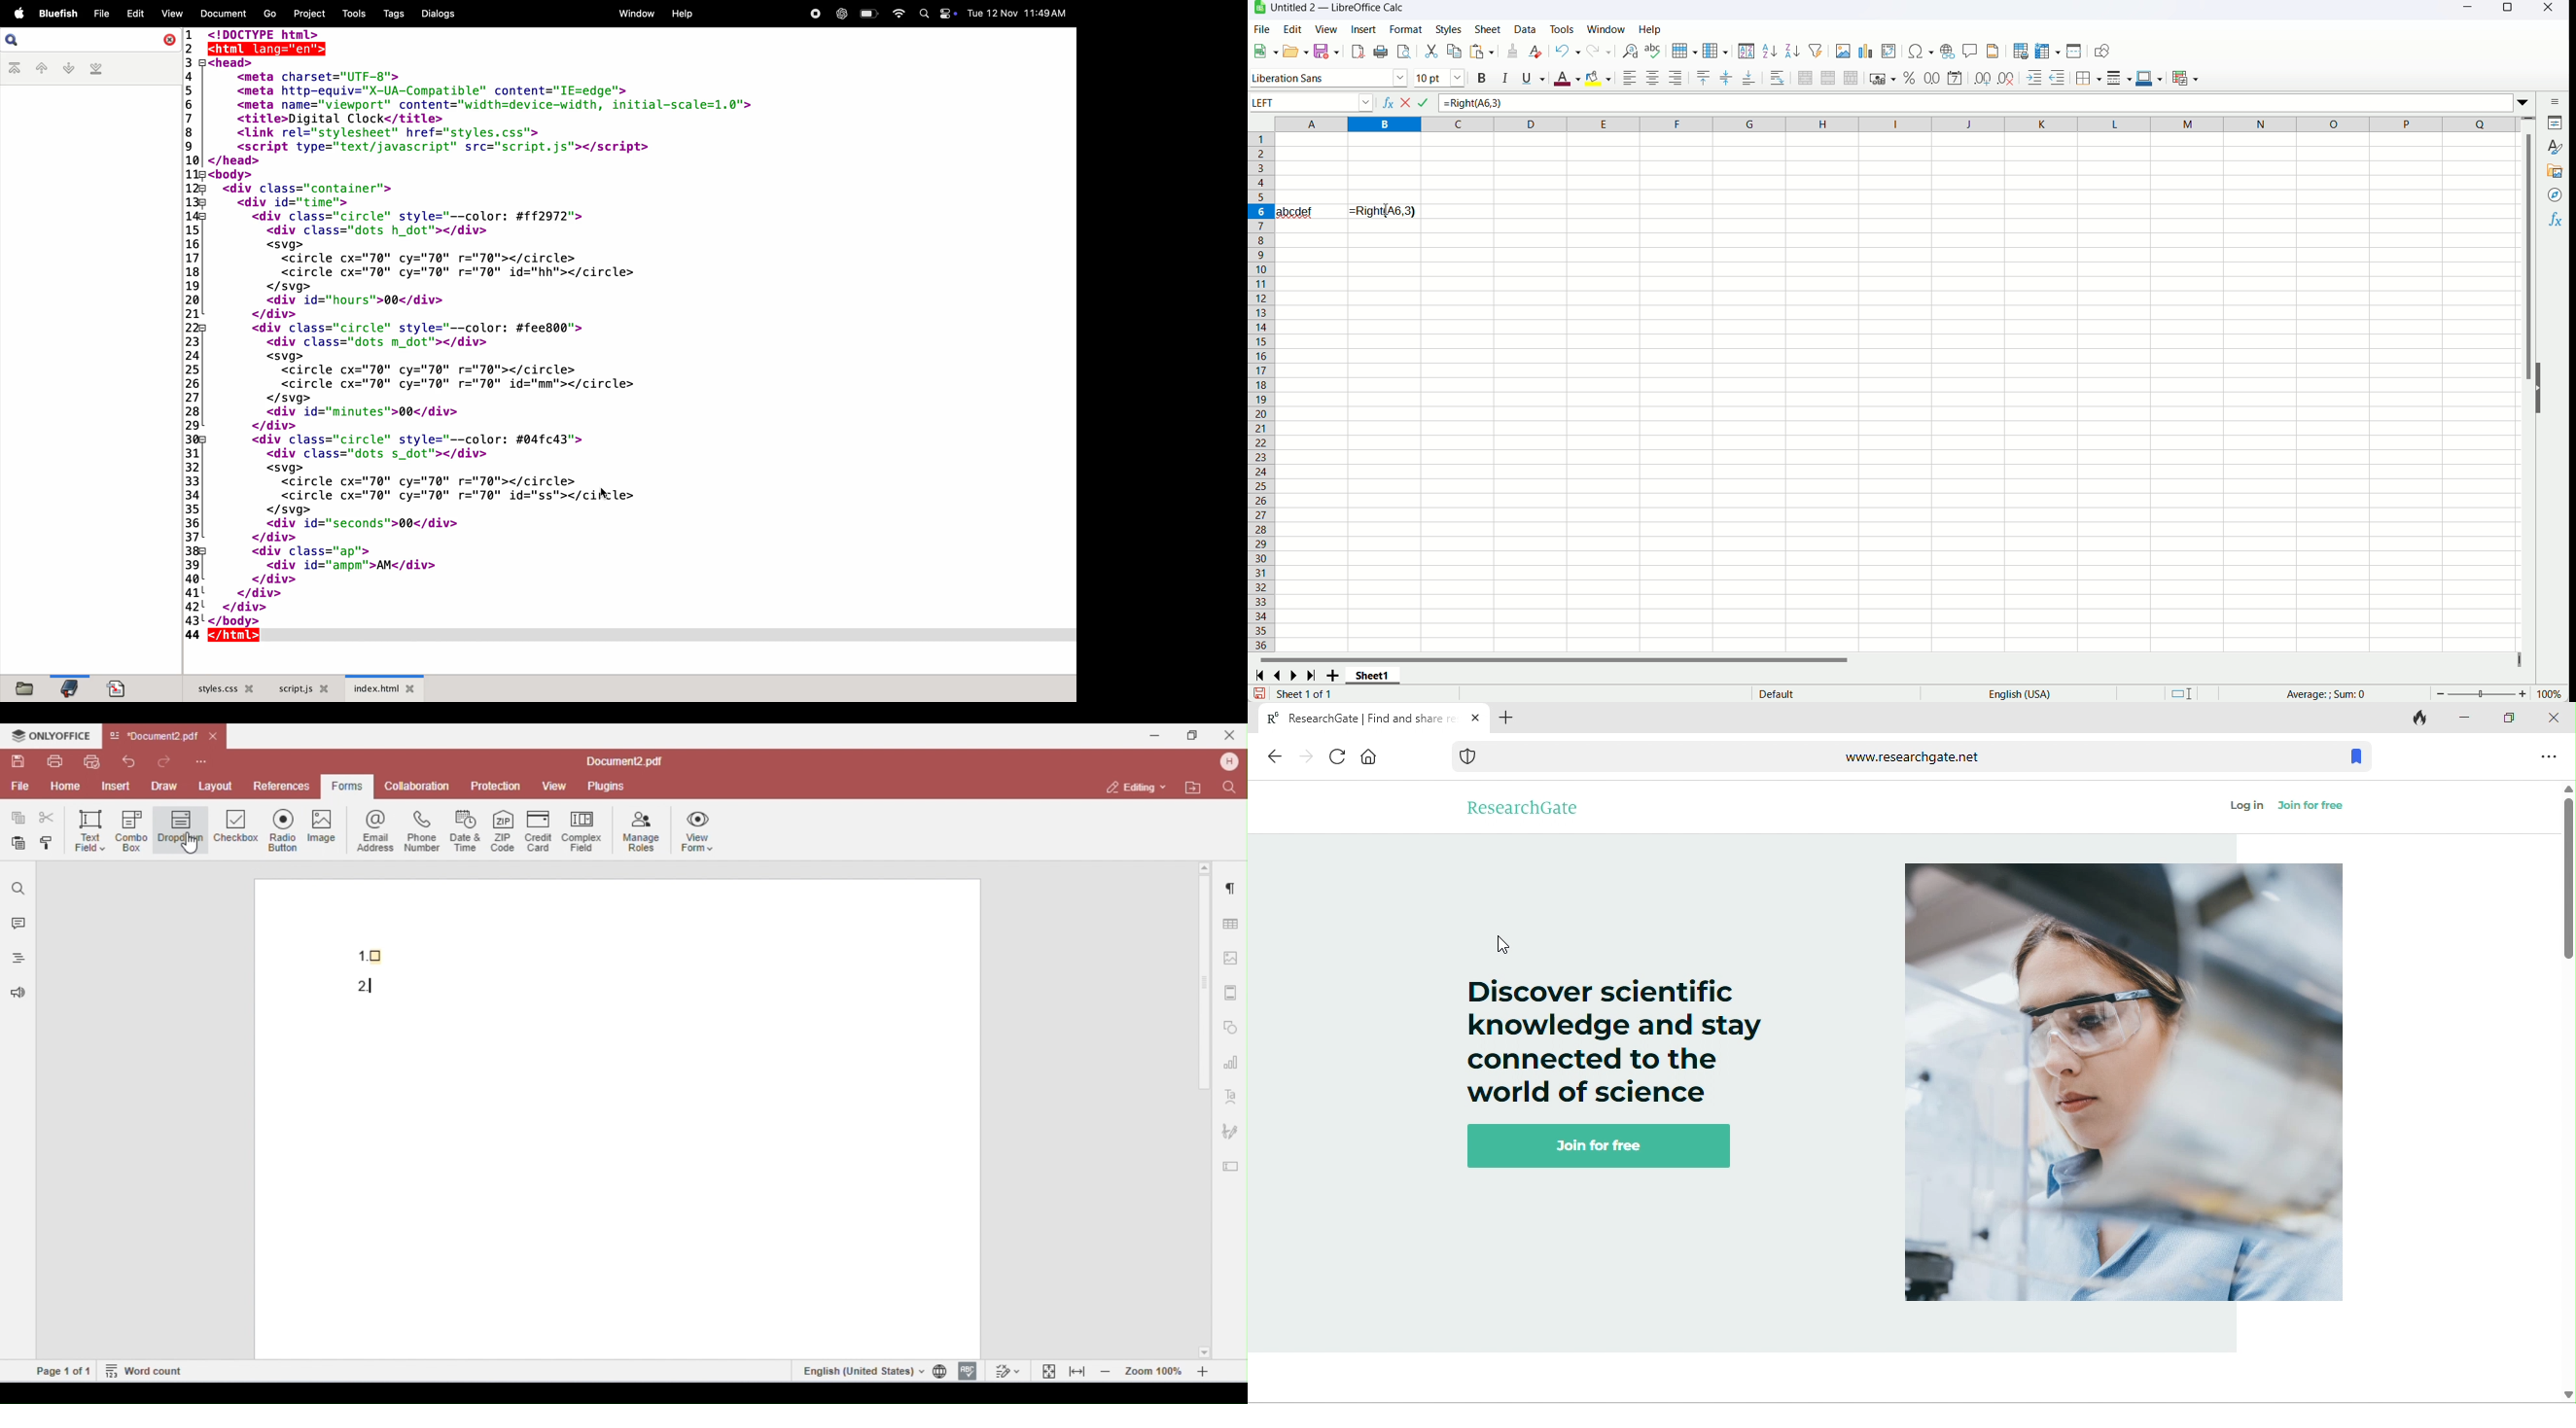 This screenshot has height=1428, width=2576. I want to click on tags, so click(396, 13).